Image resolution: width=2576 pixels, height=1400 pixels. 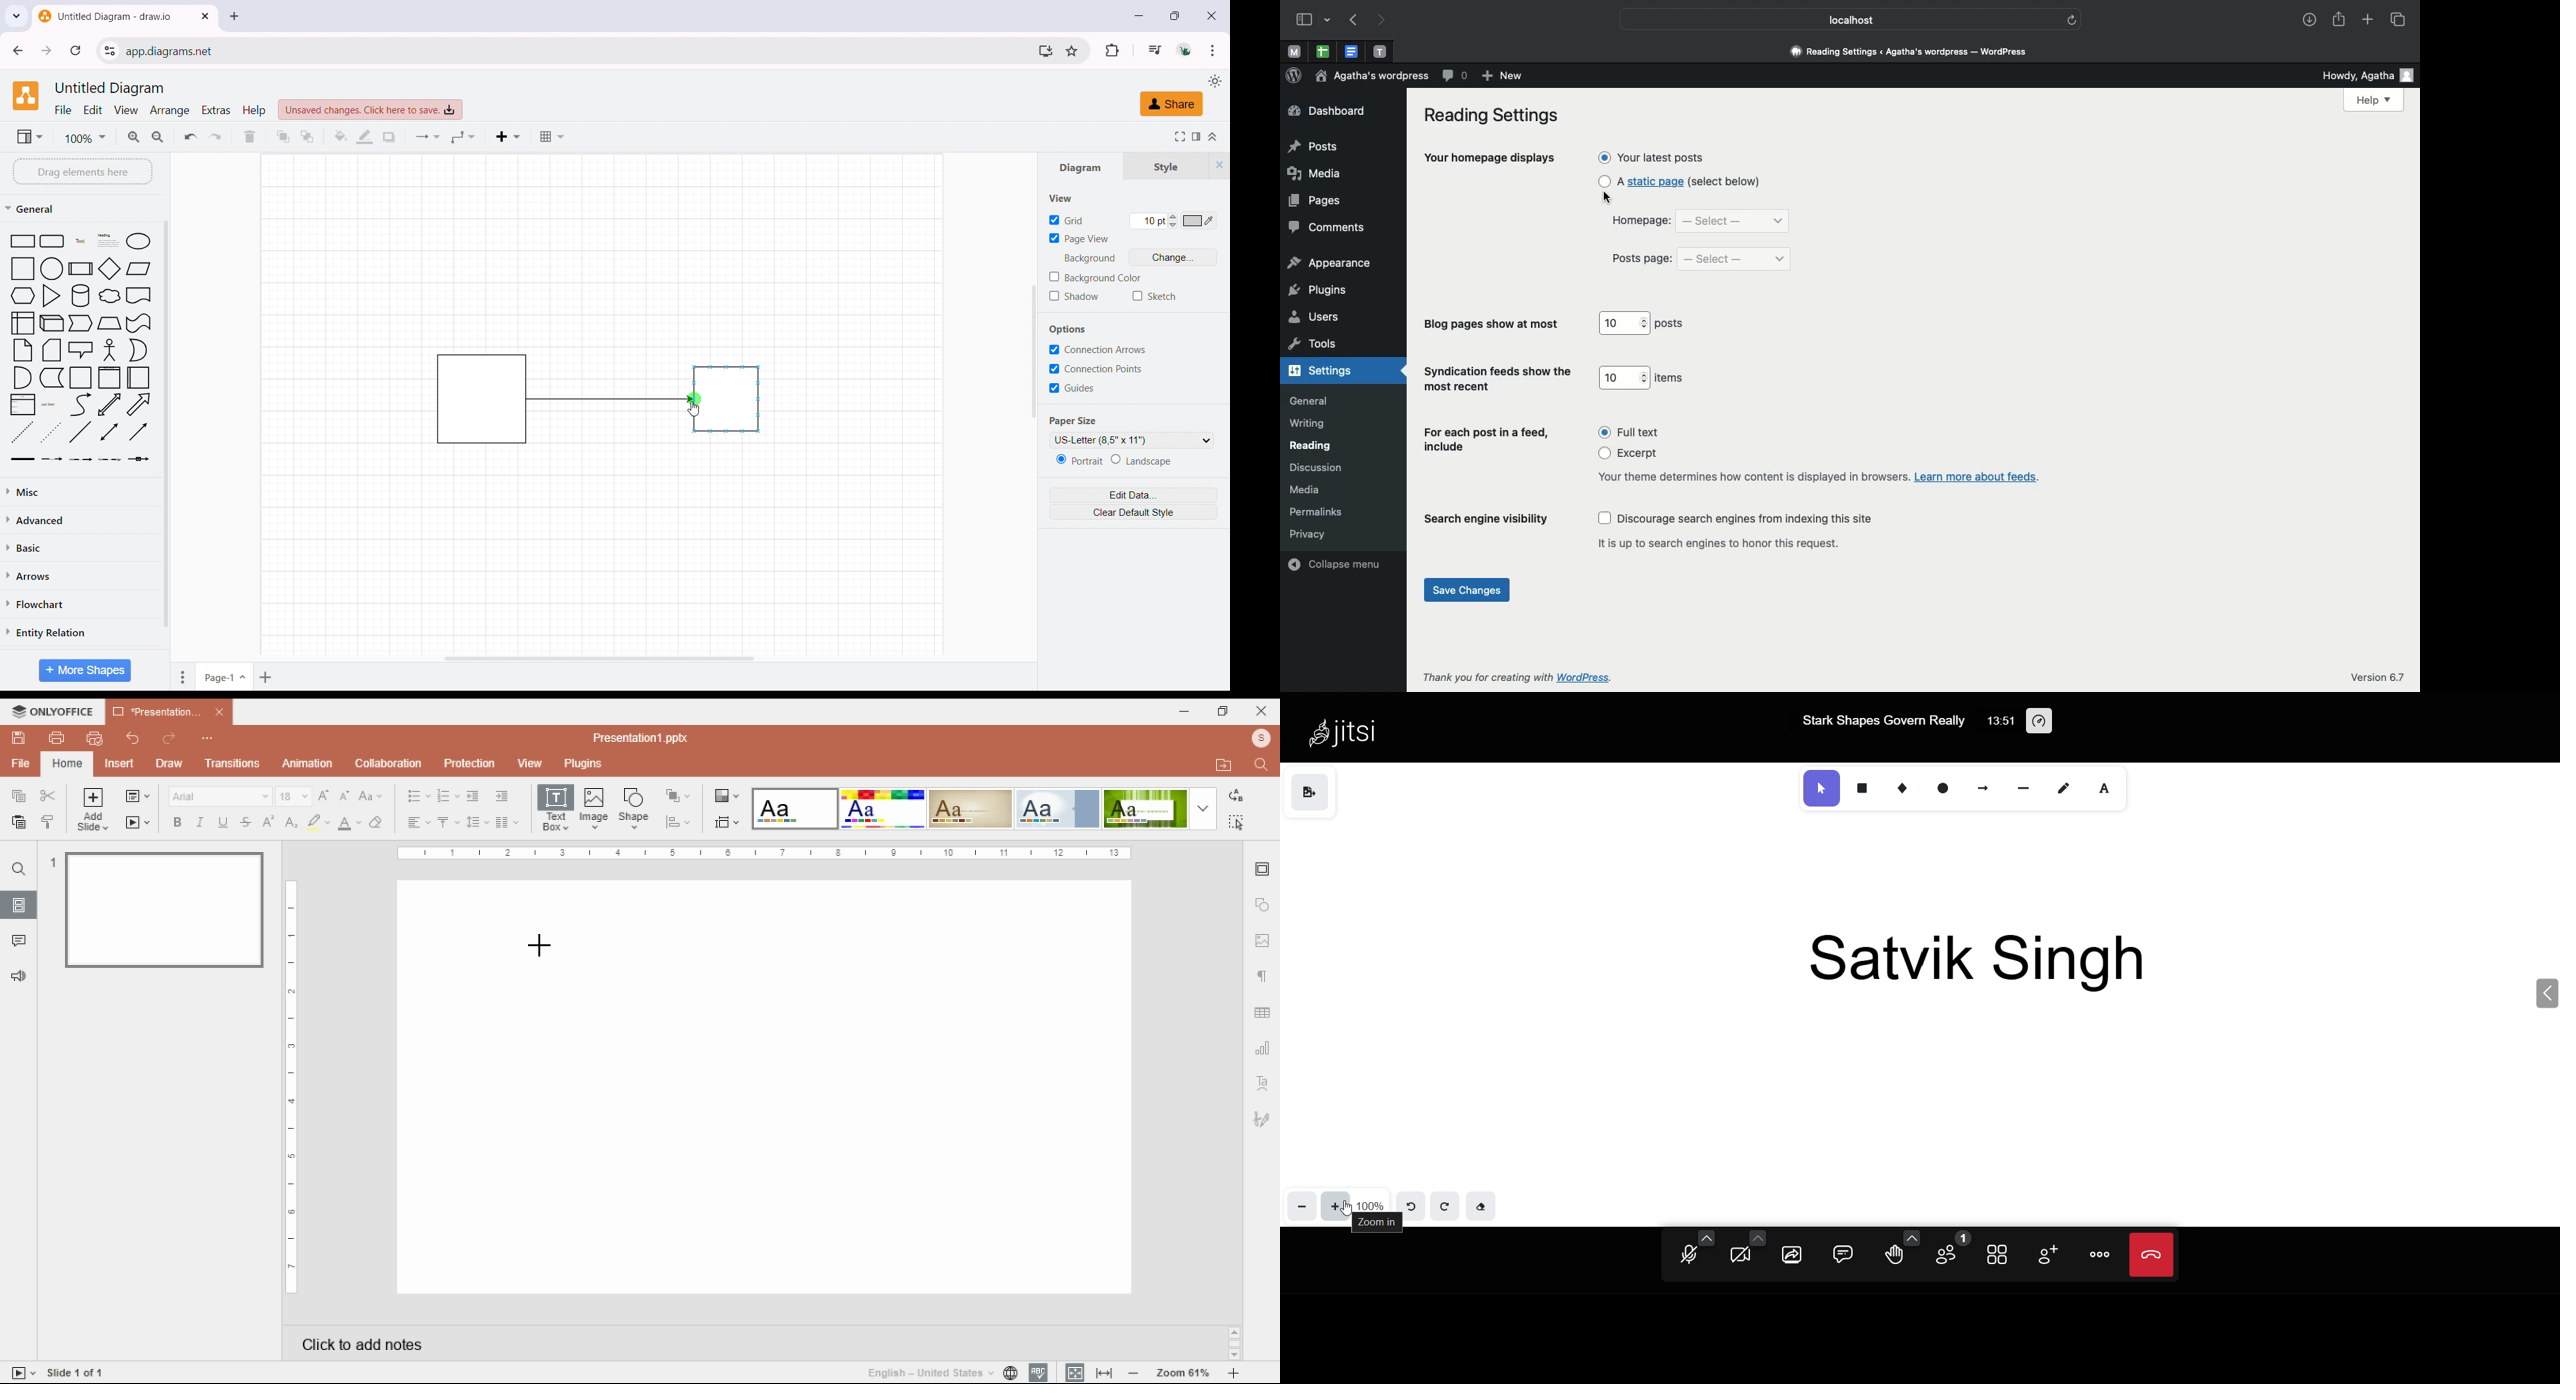 What do you see at coordinates (1261, 942) in the screenshot?
I see `image settings` at bounding box center [1261, 942].